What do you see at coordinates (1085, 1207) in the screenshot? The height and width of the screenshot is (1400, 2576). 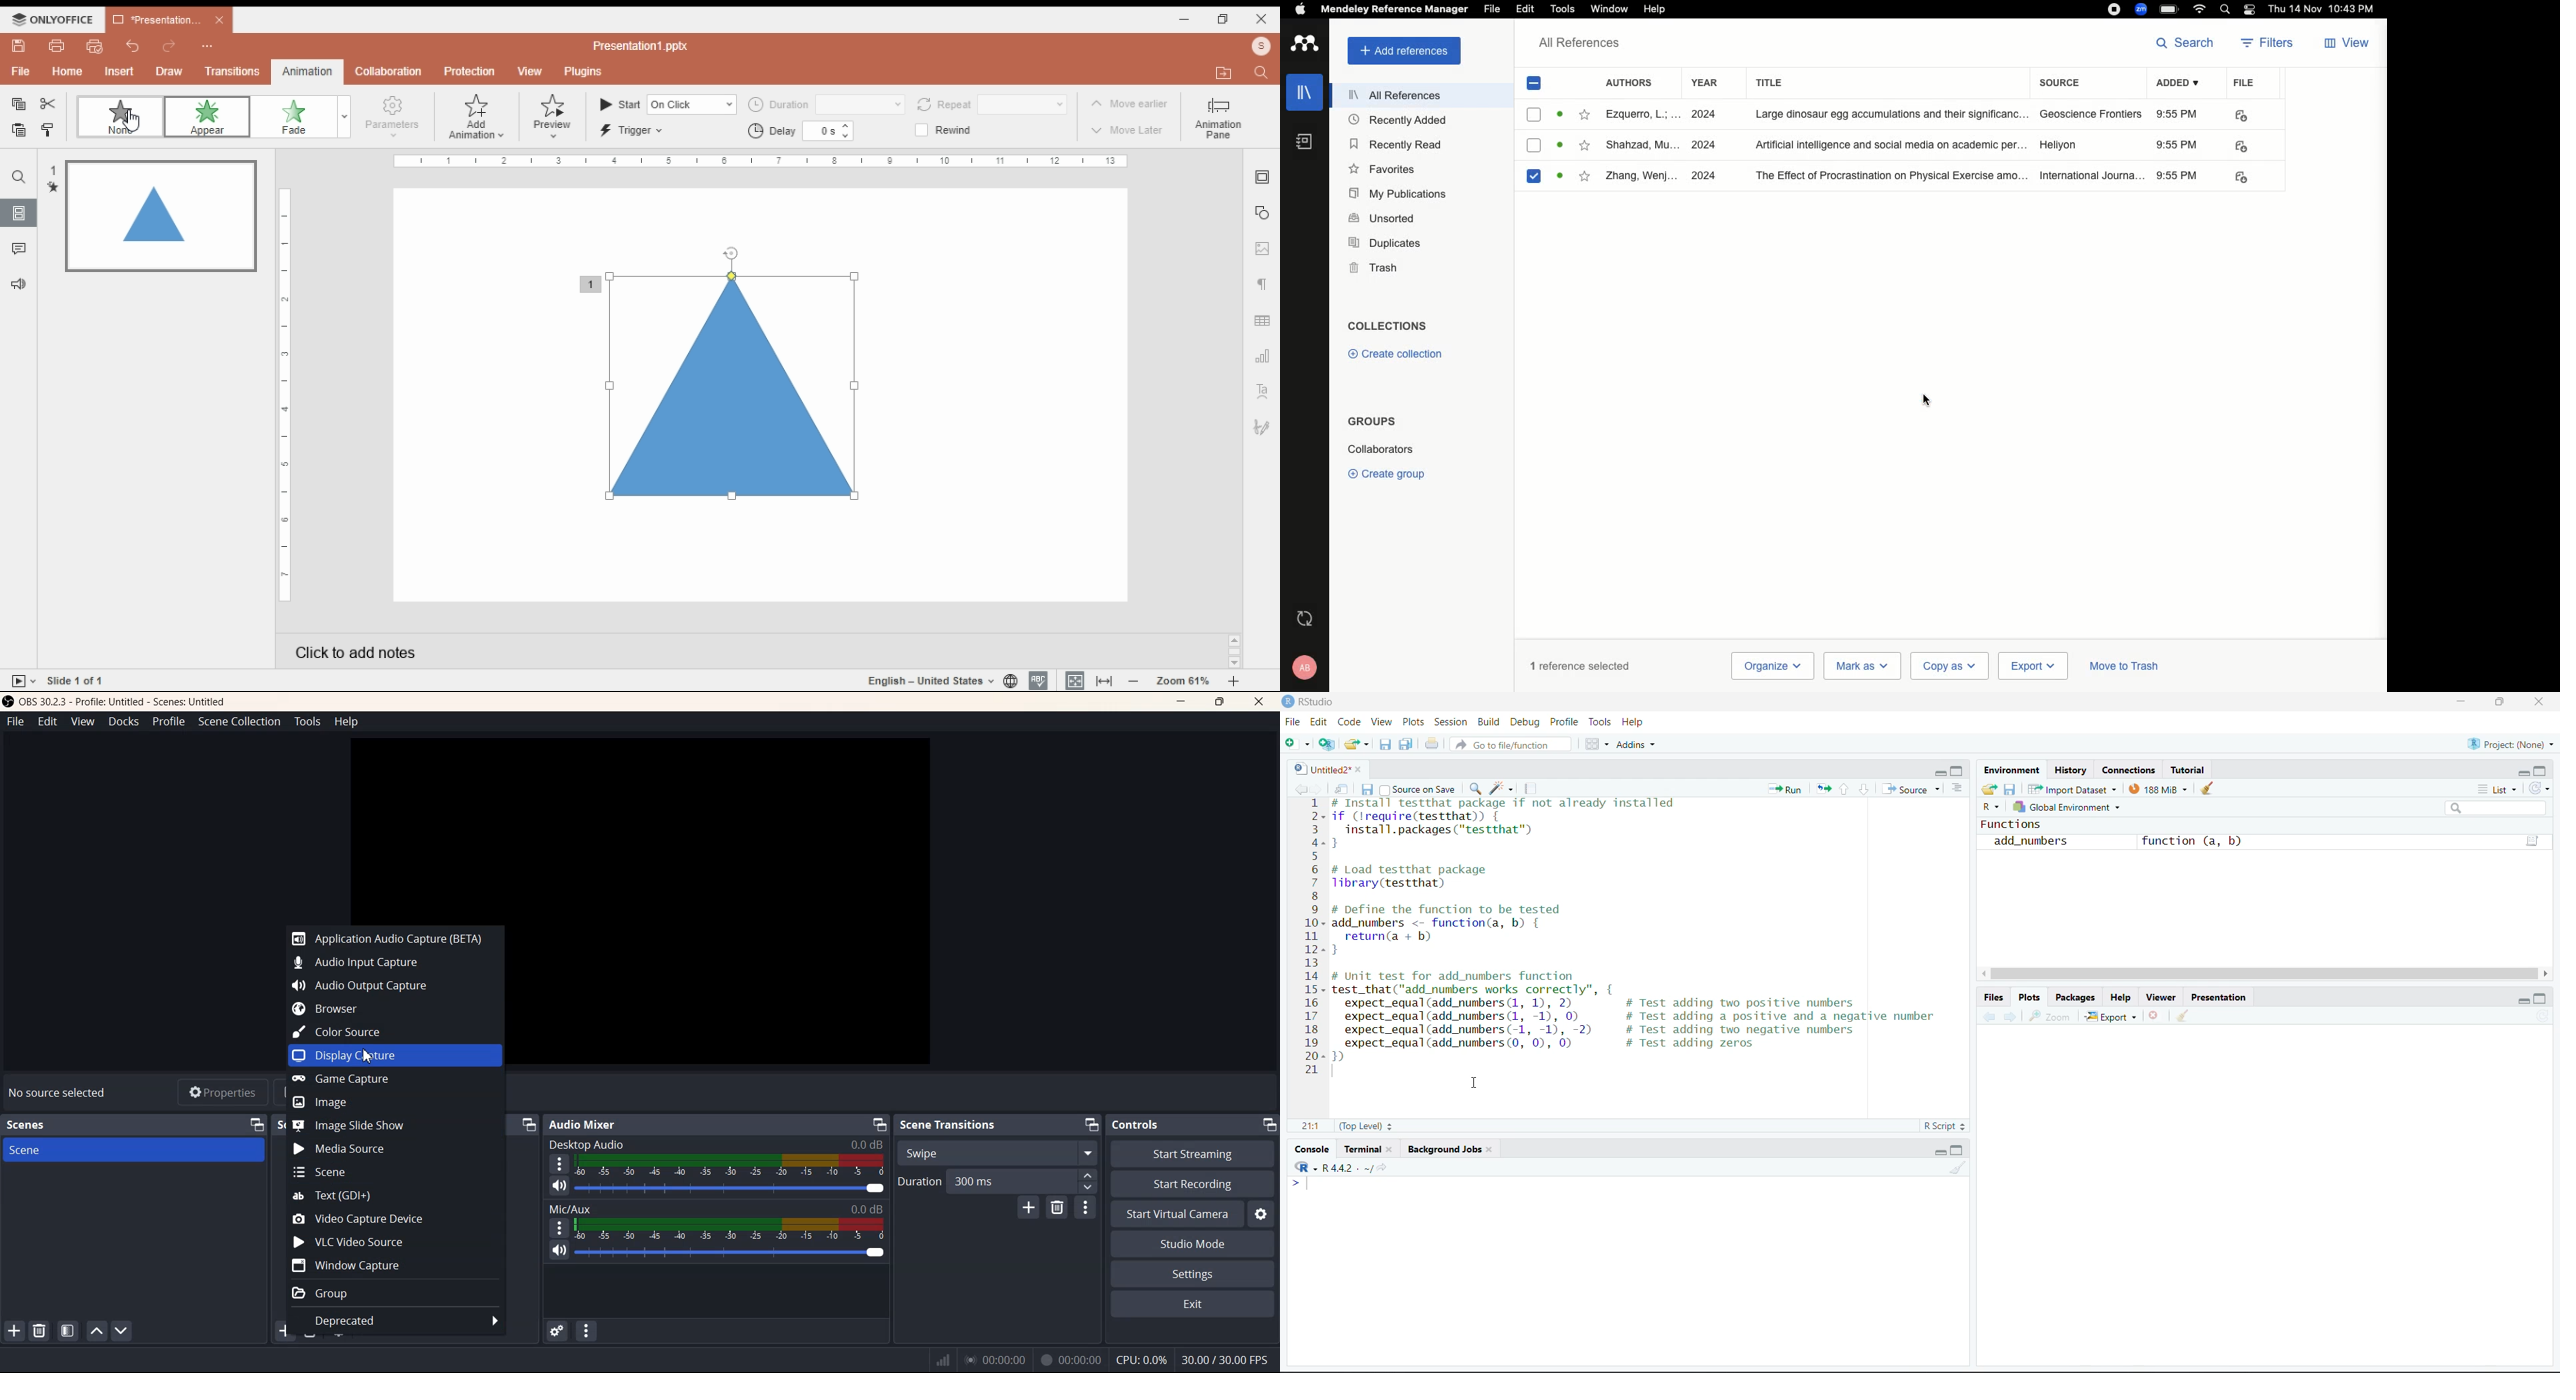 I see `transition properties ` at bounding box center [1085, 1207].